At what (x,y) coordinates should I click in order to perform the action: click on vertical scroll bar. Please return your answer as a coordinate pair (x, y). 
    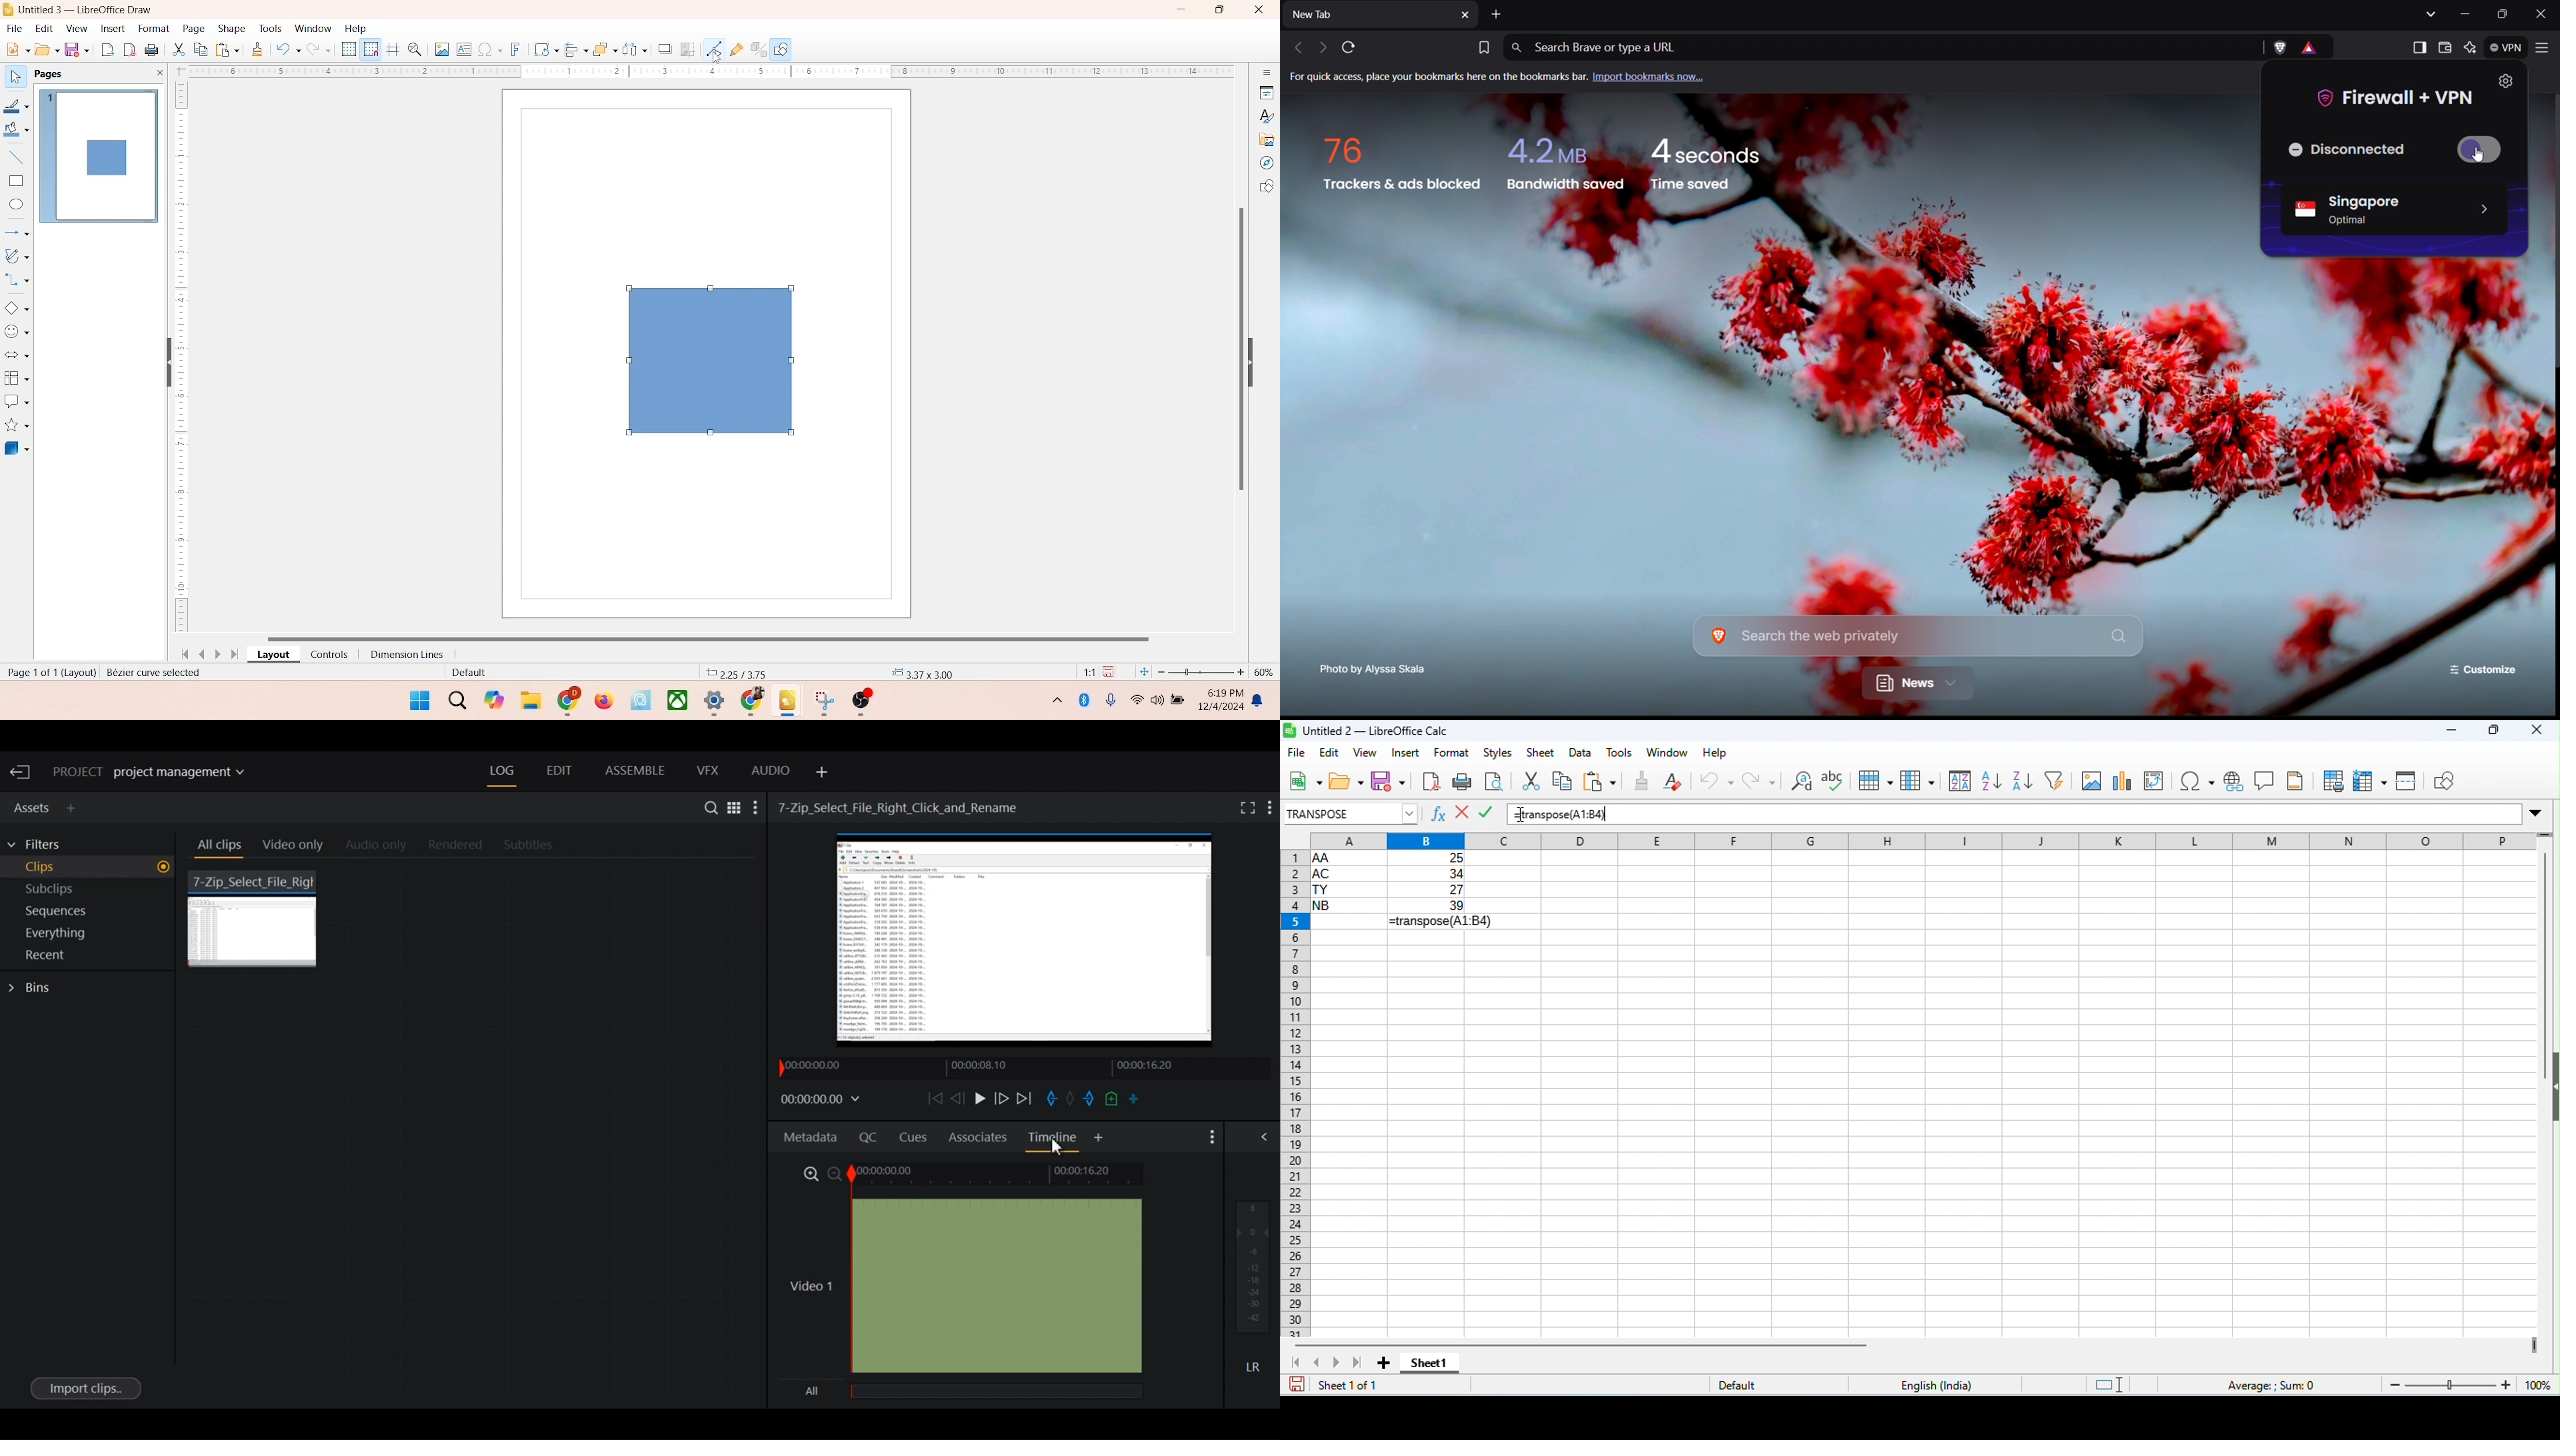
    Looking at the image, I should click on (1239, 347).